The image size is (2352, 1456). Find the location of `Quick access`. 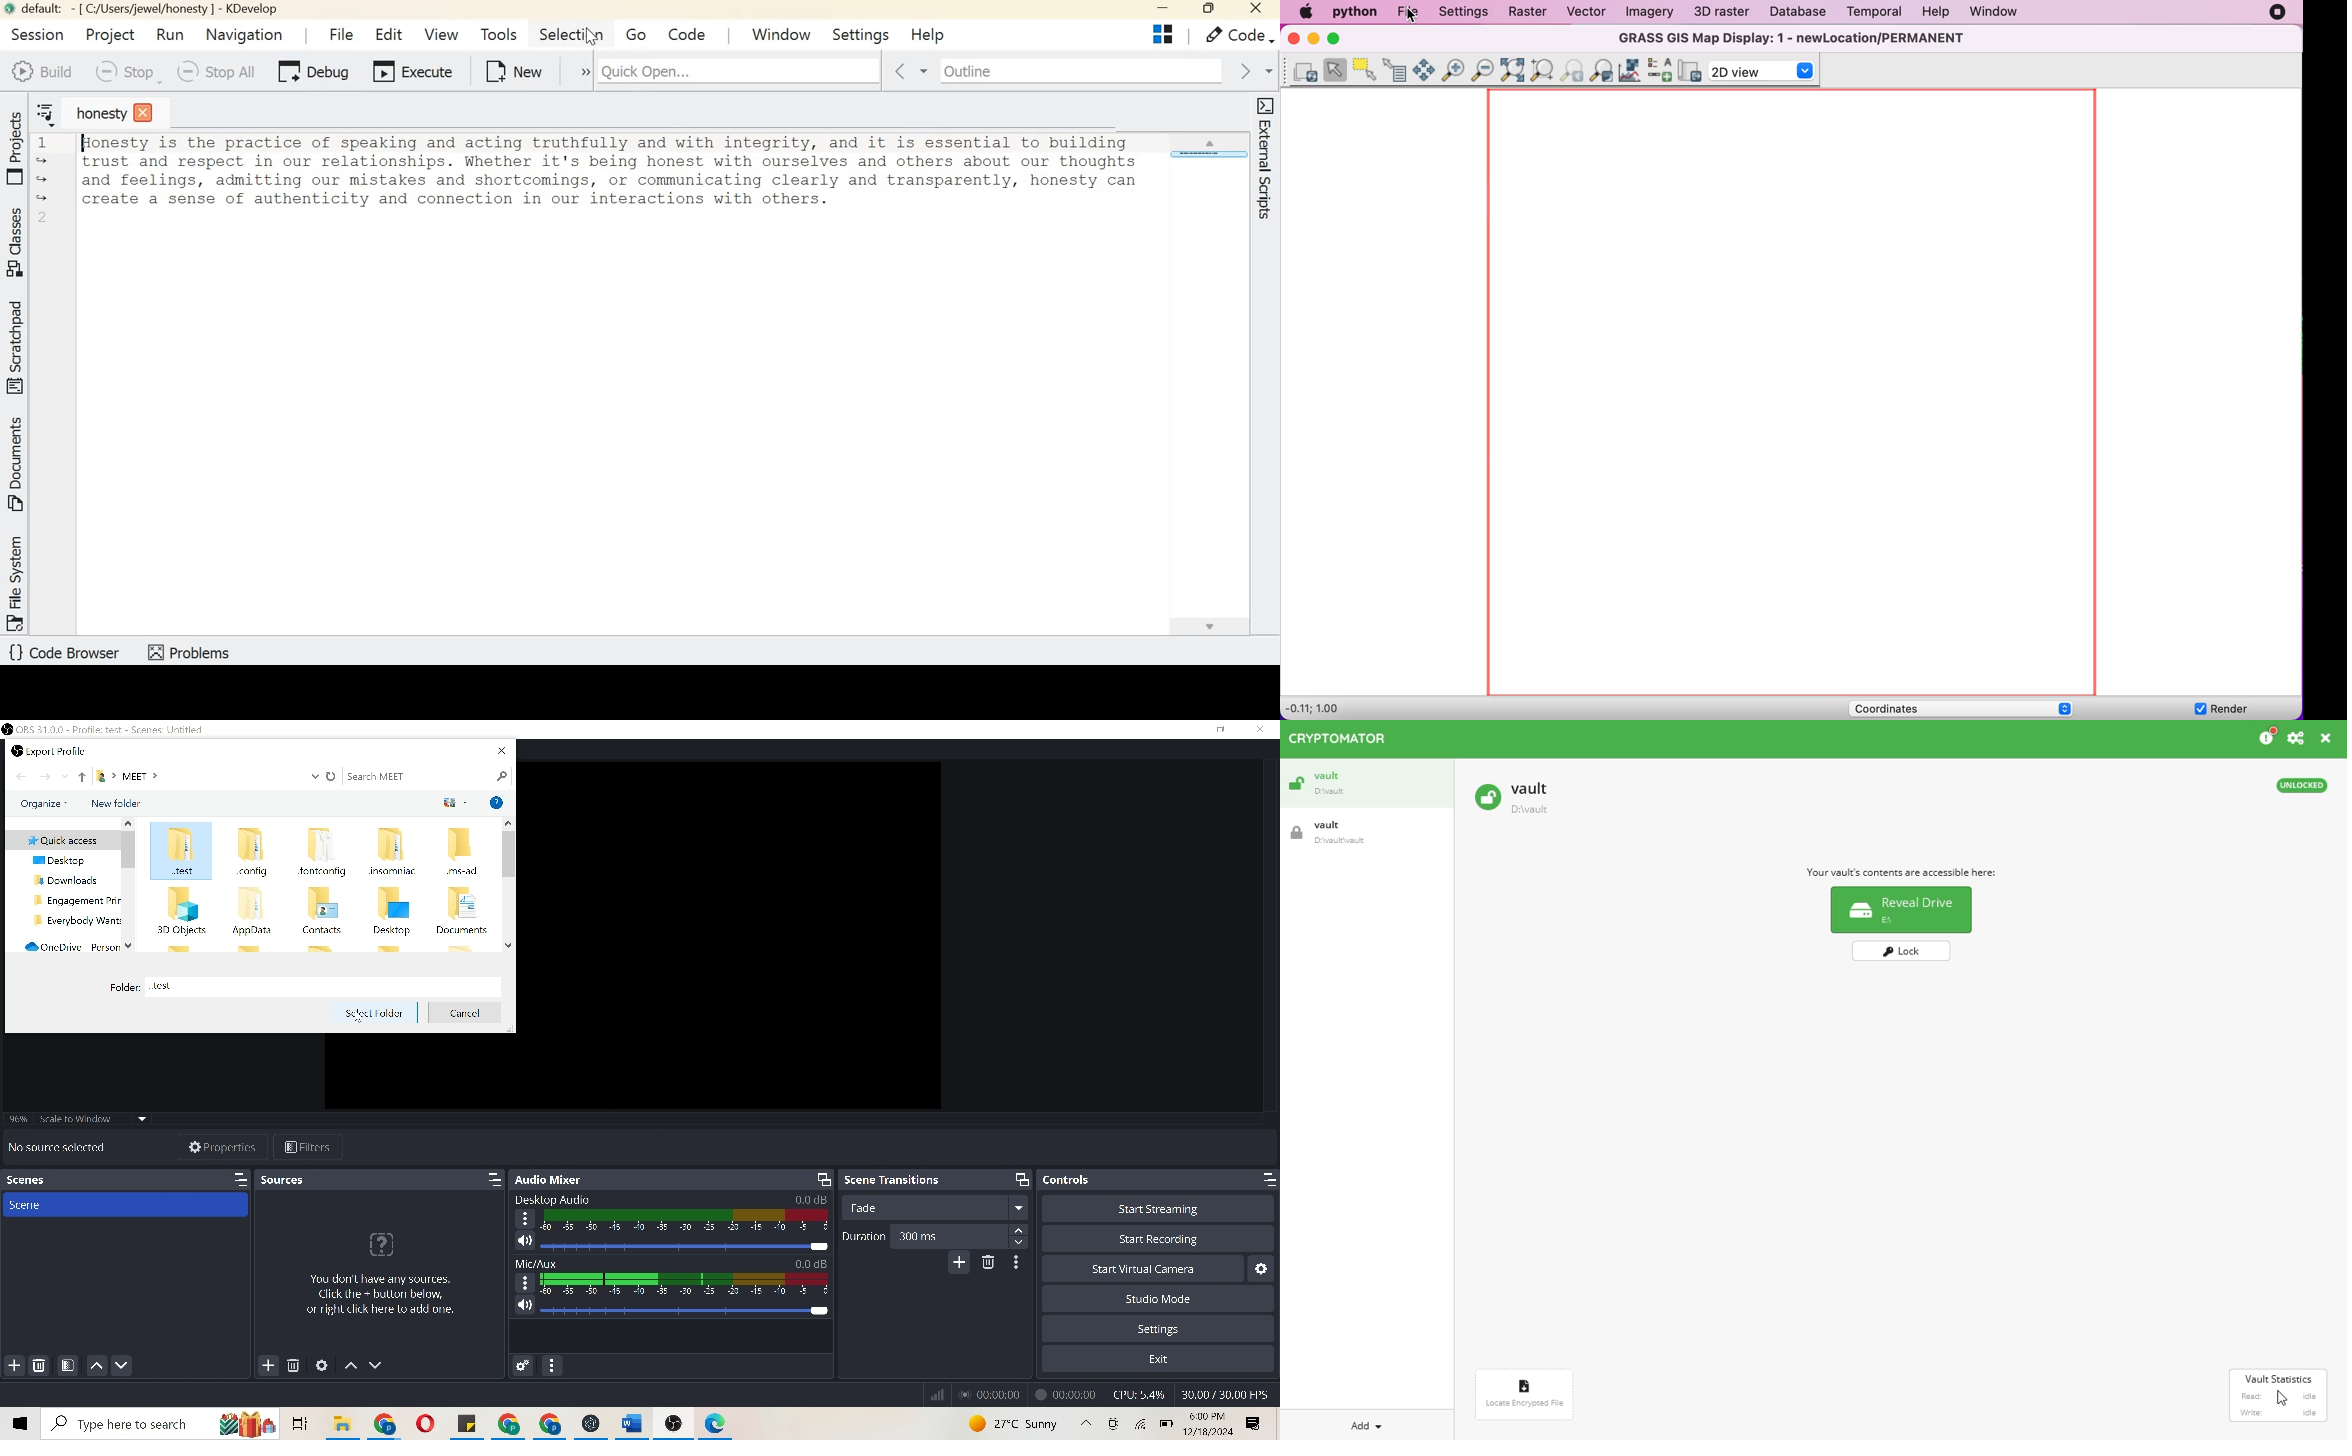

Quick access is located at coordinates (60, 837).